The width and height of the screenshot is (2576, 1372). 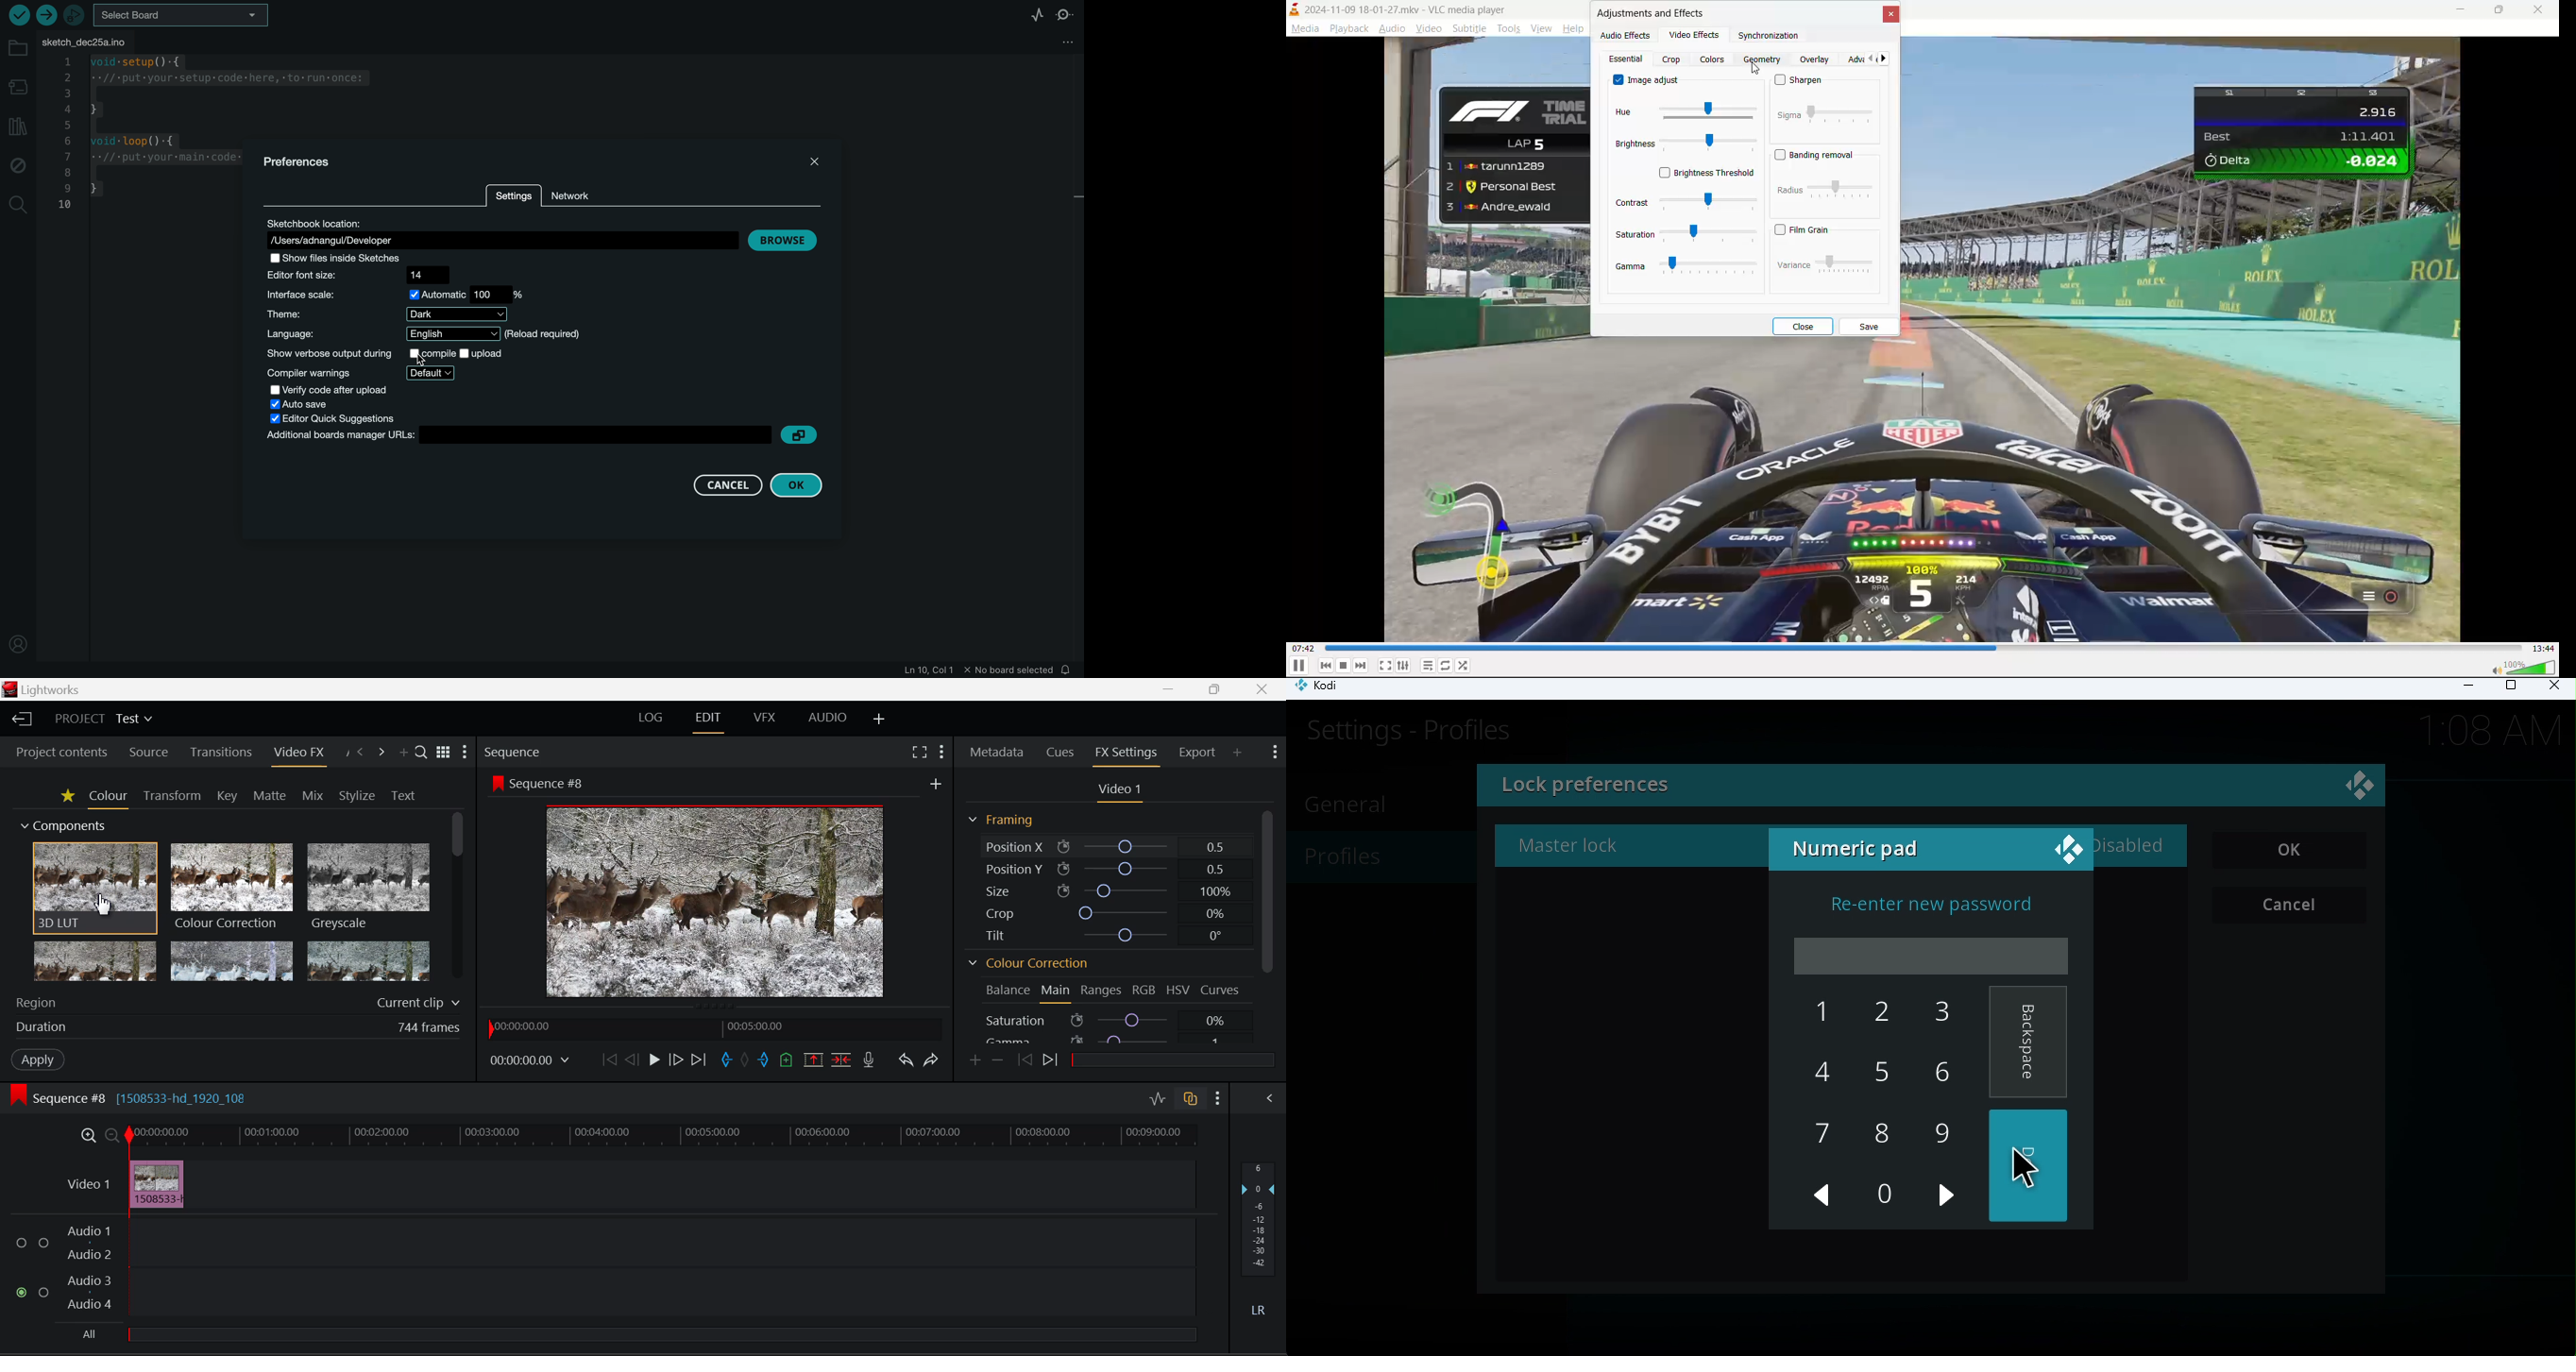 I want to click on Key, so click(x=226, y=796).